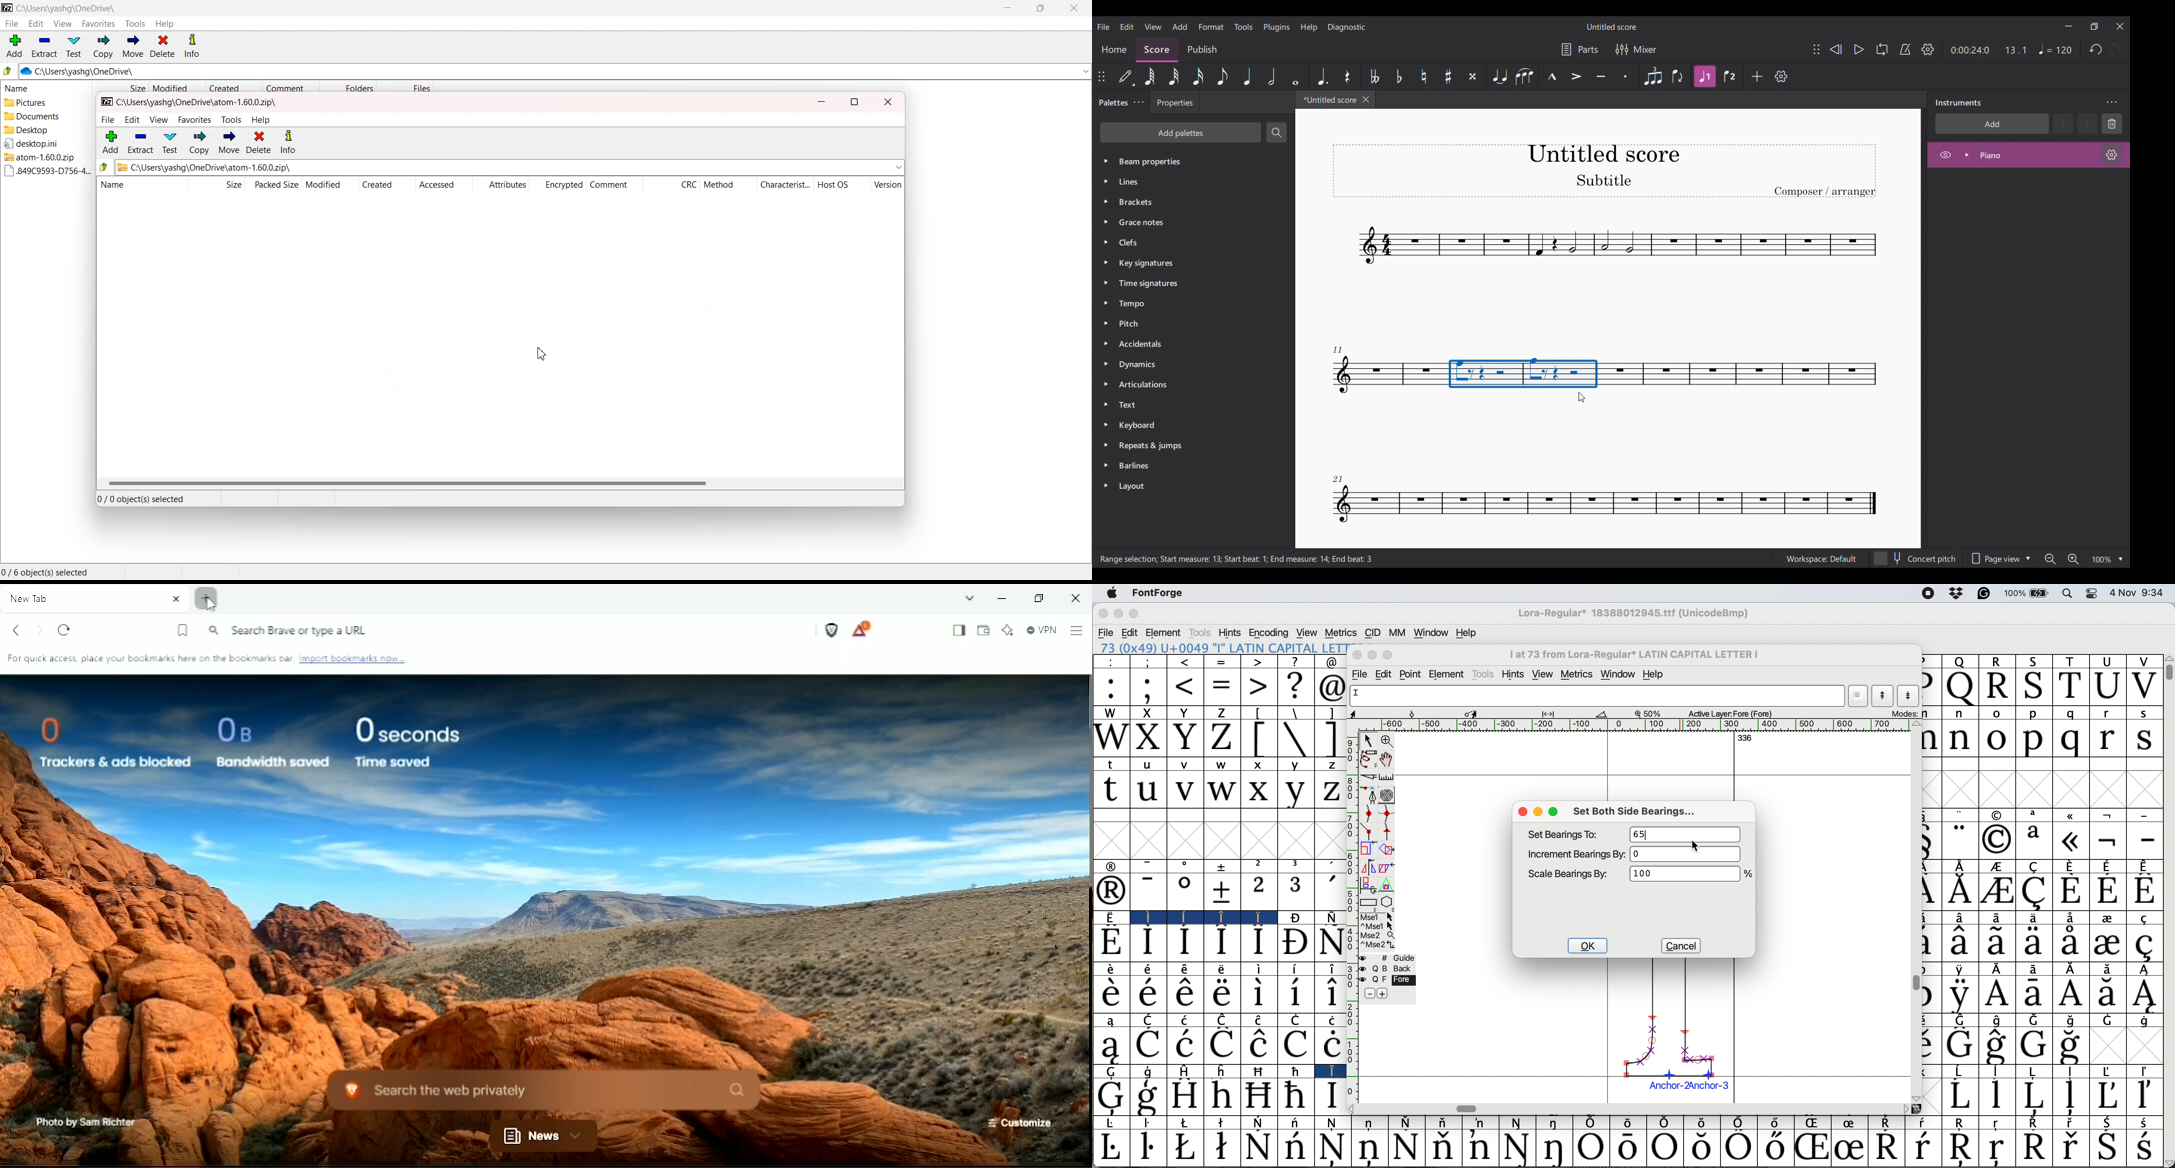  What do you see at coordinates (1299, 1020) in the screenshot?
I see `Symbol` at bounding box center [1299, 1020].